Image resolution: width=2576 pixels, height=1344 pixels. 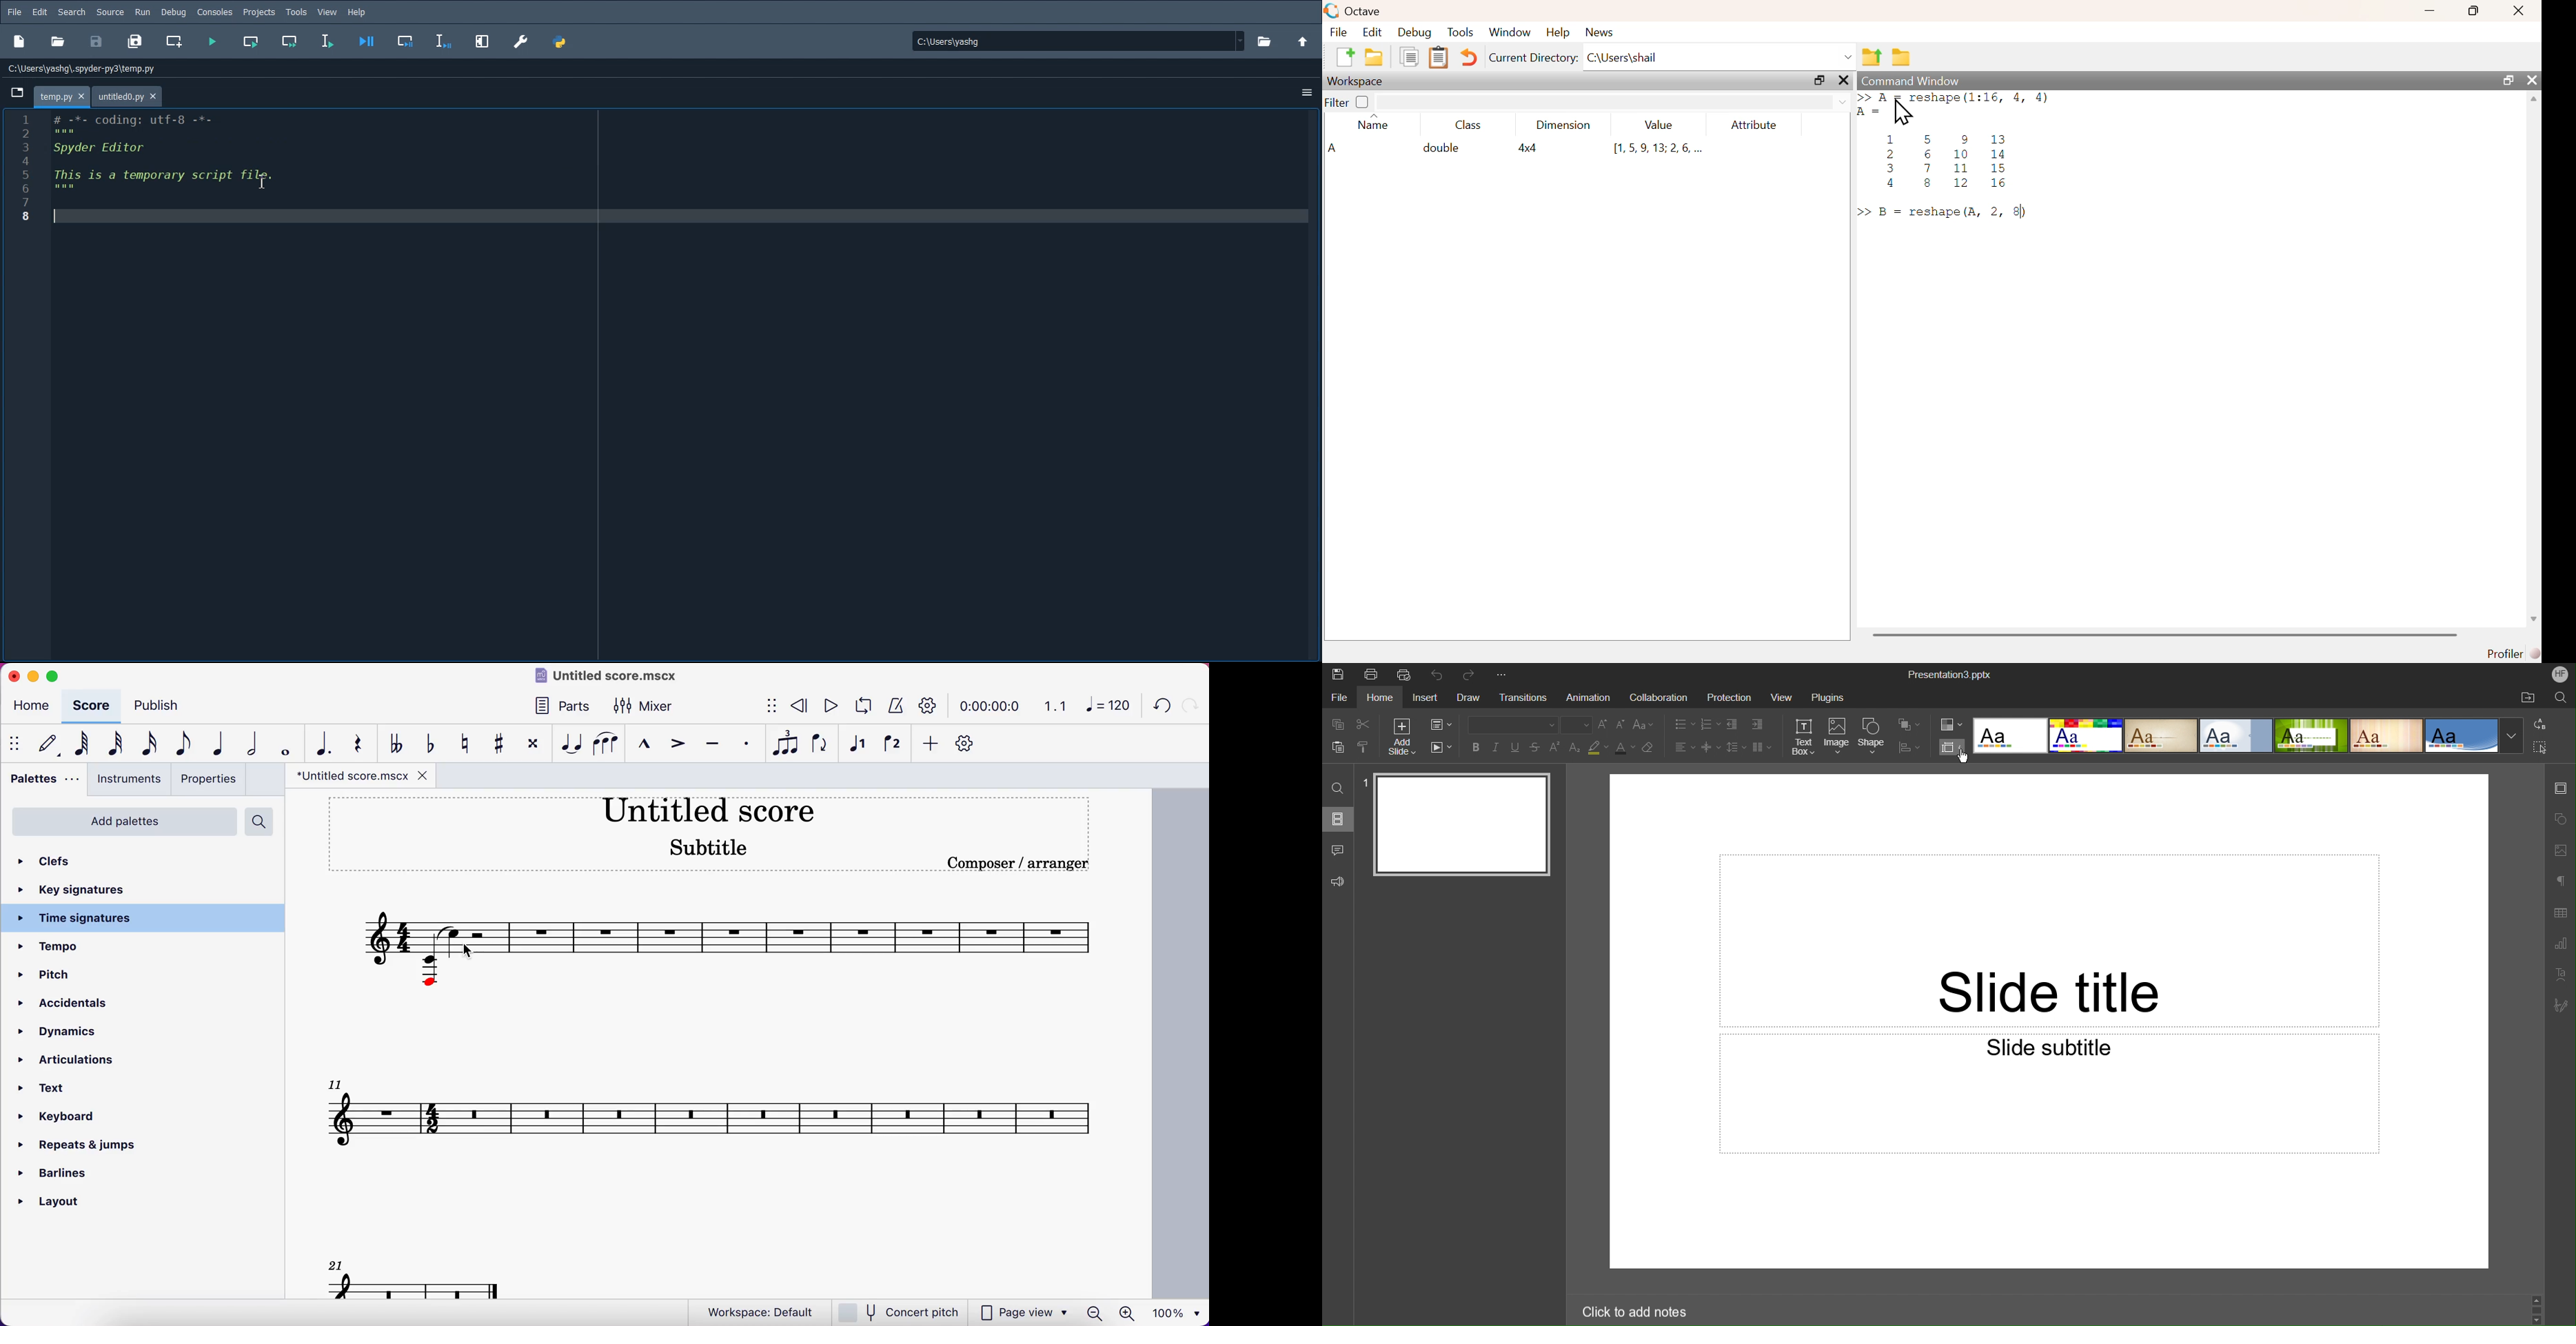 What do you see at coordinates (211, 43) in the screenshot?
I see `Run file` at bounding box center [211, 43].